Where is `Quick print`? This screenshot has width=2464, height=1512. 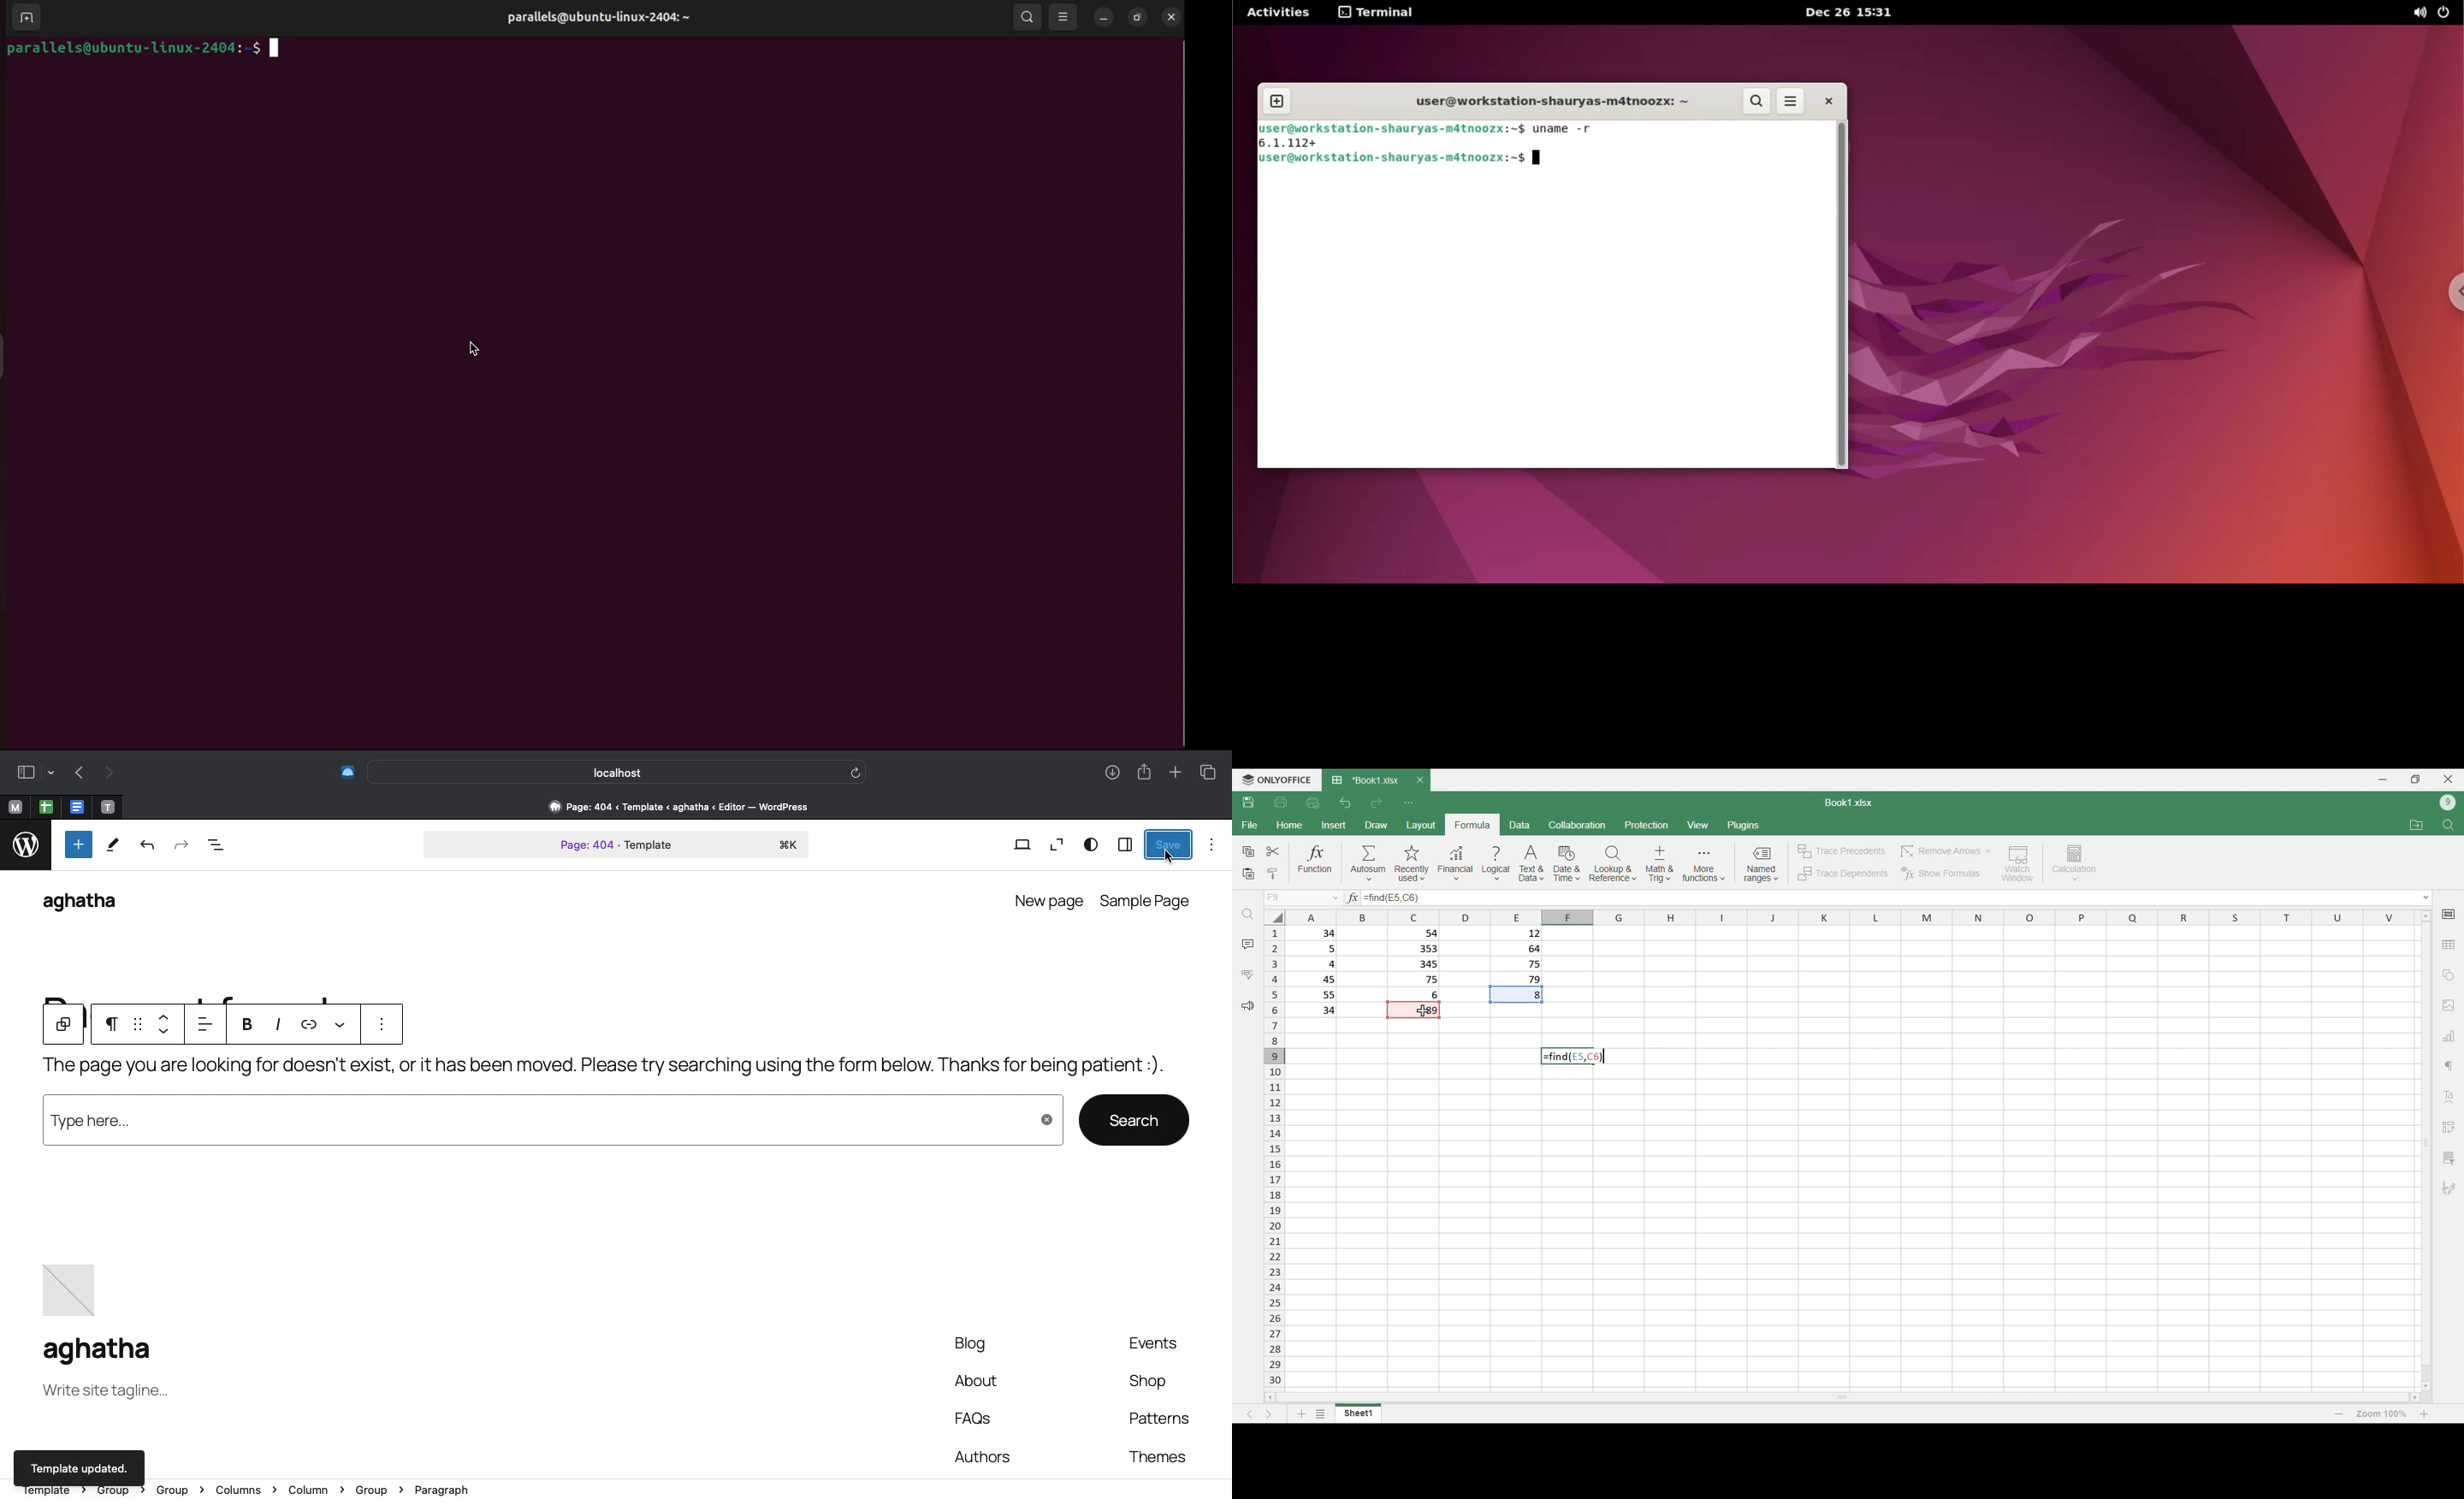
Quick print is located at coordinates (1313, 803).